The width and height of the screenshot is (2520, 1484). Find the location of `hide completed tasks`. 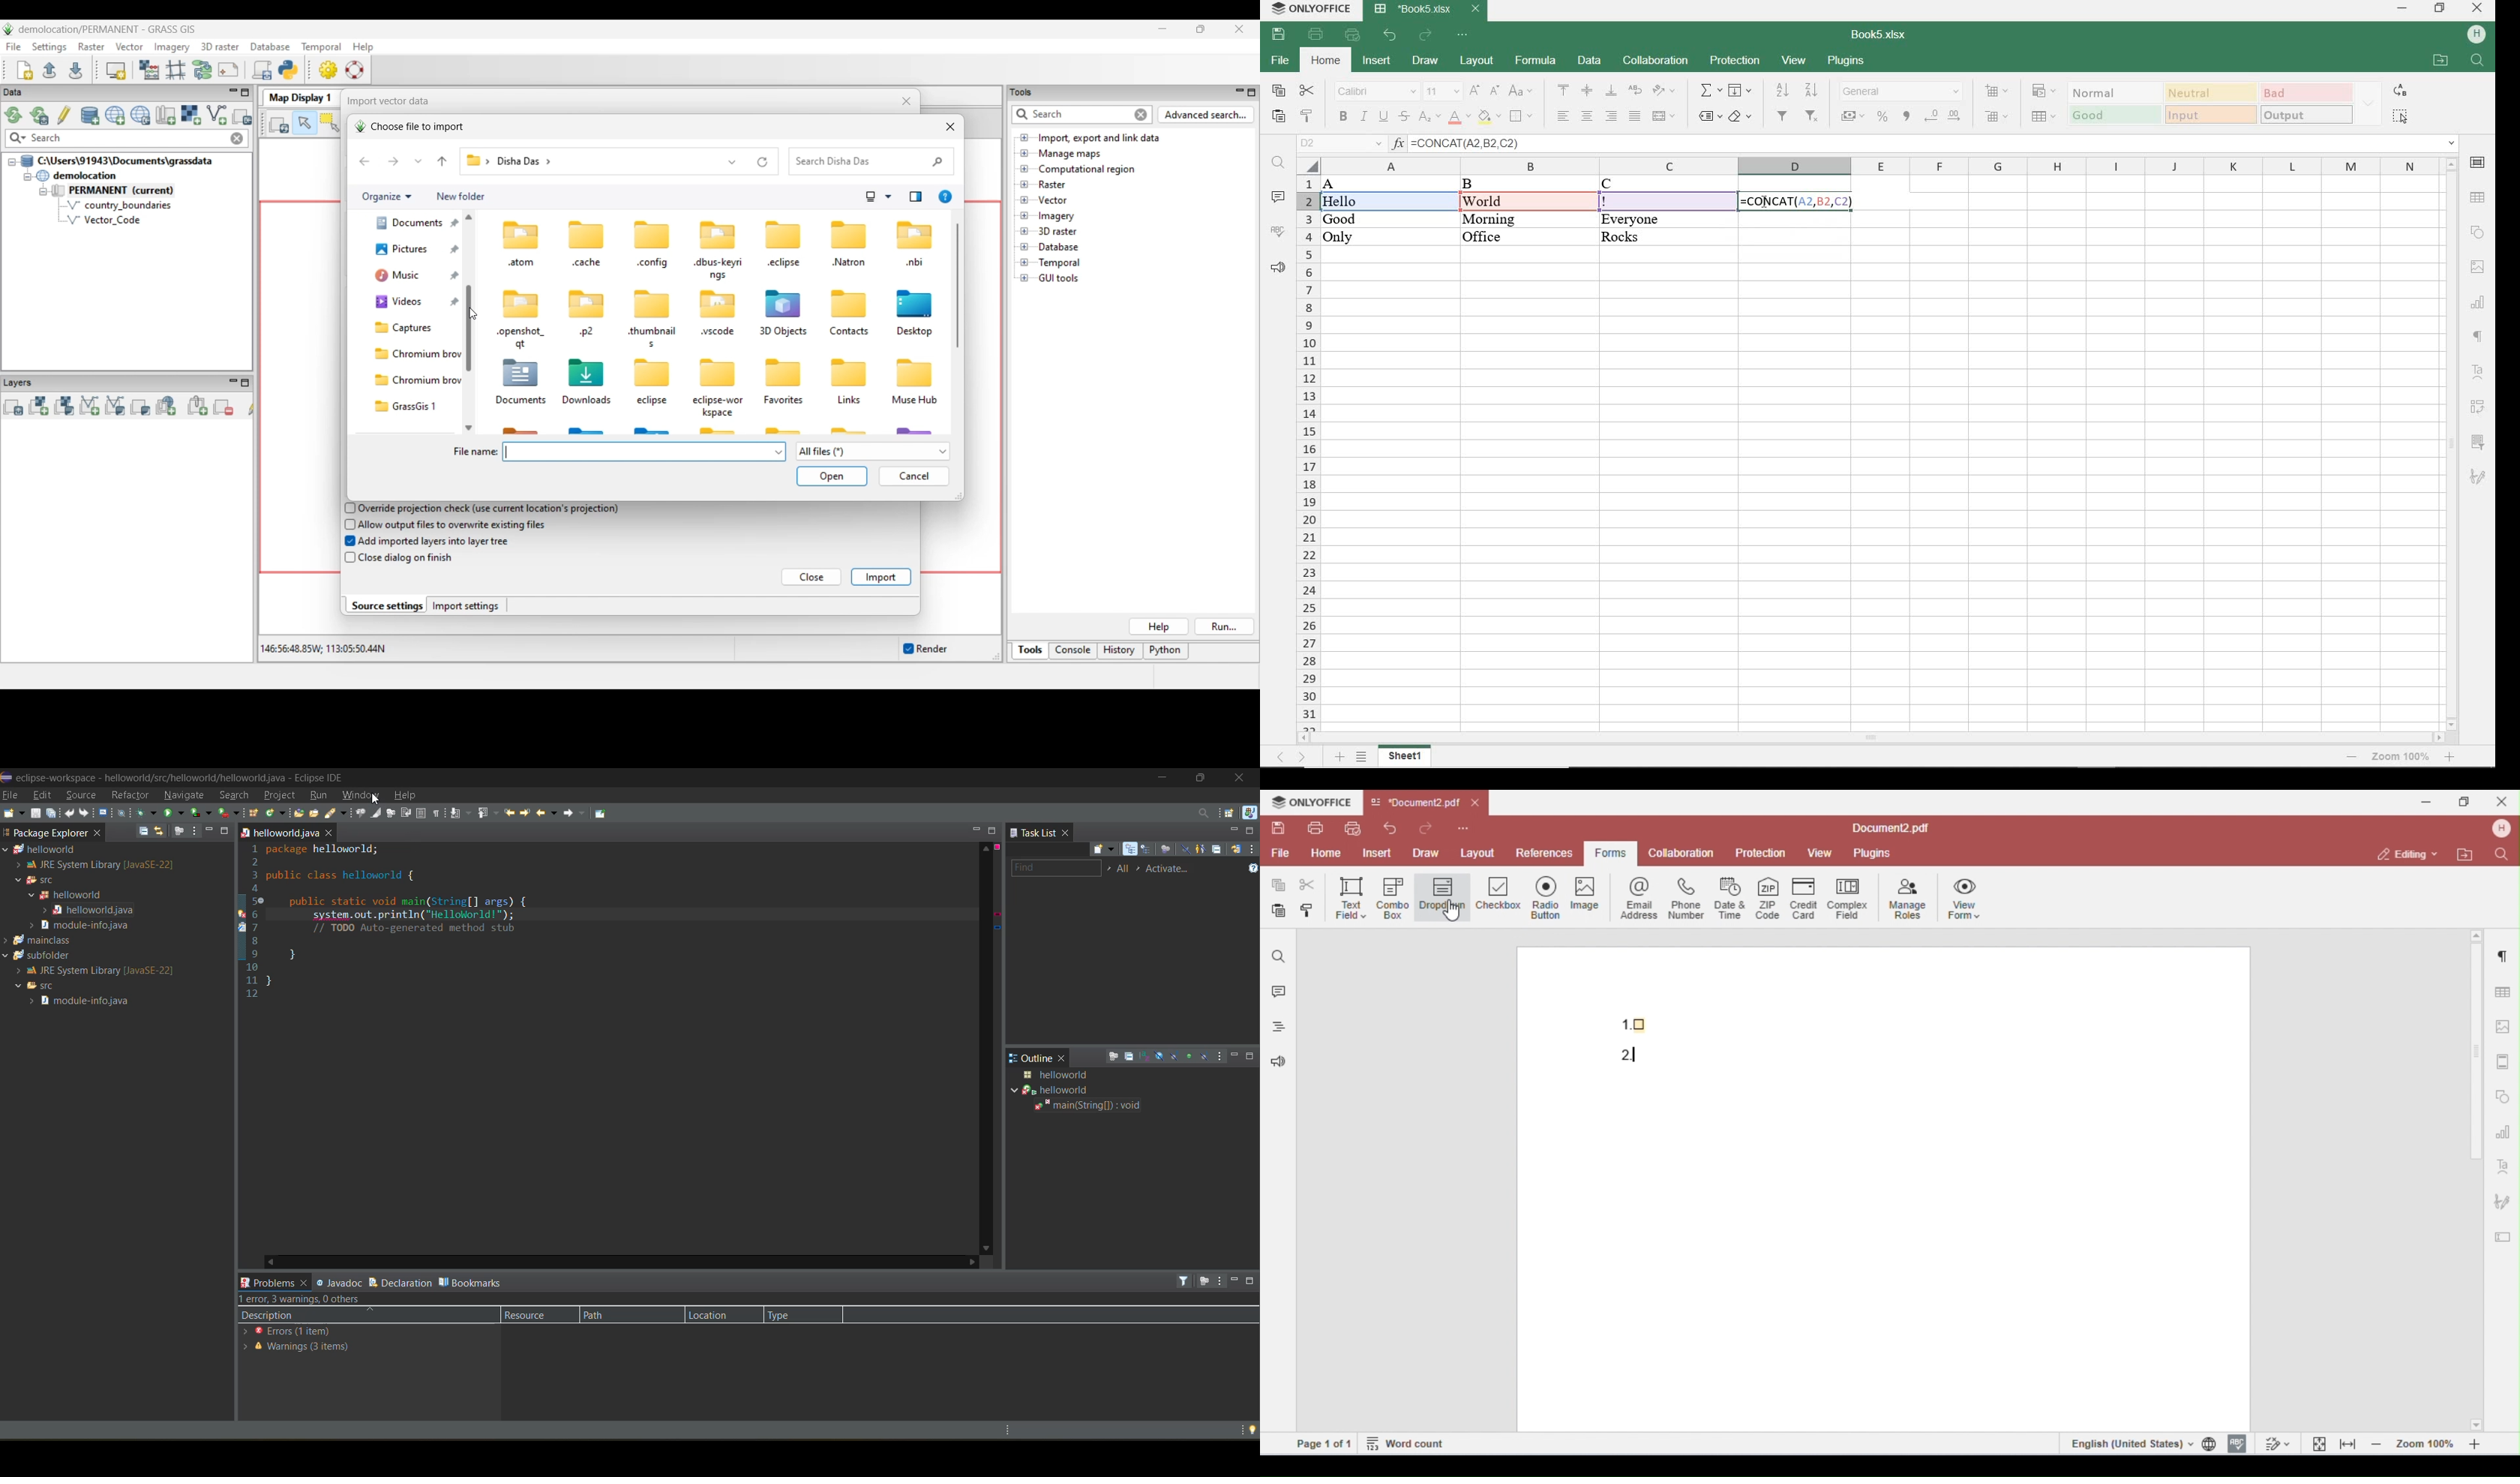

hide completed tasks is located at coordinates (1184, 848).